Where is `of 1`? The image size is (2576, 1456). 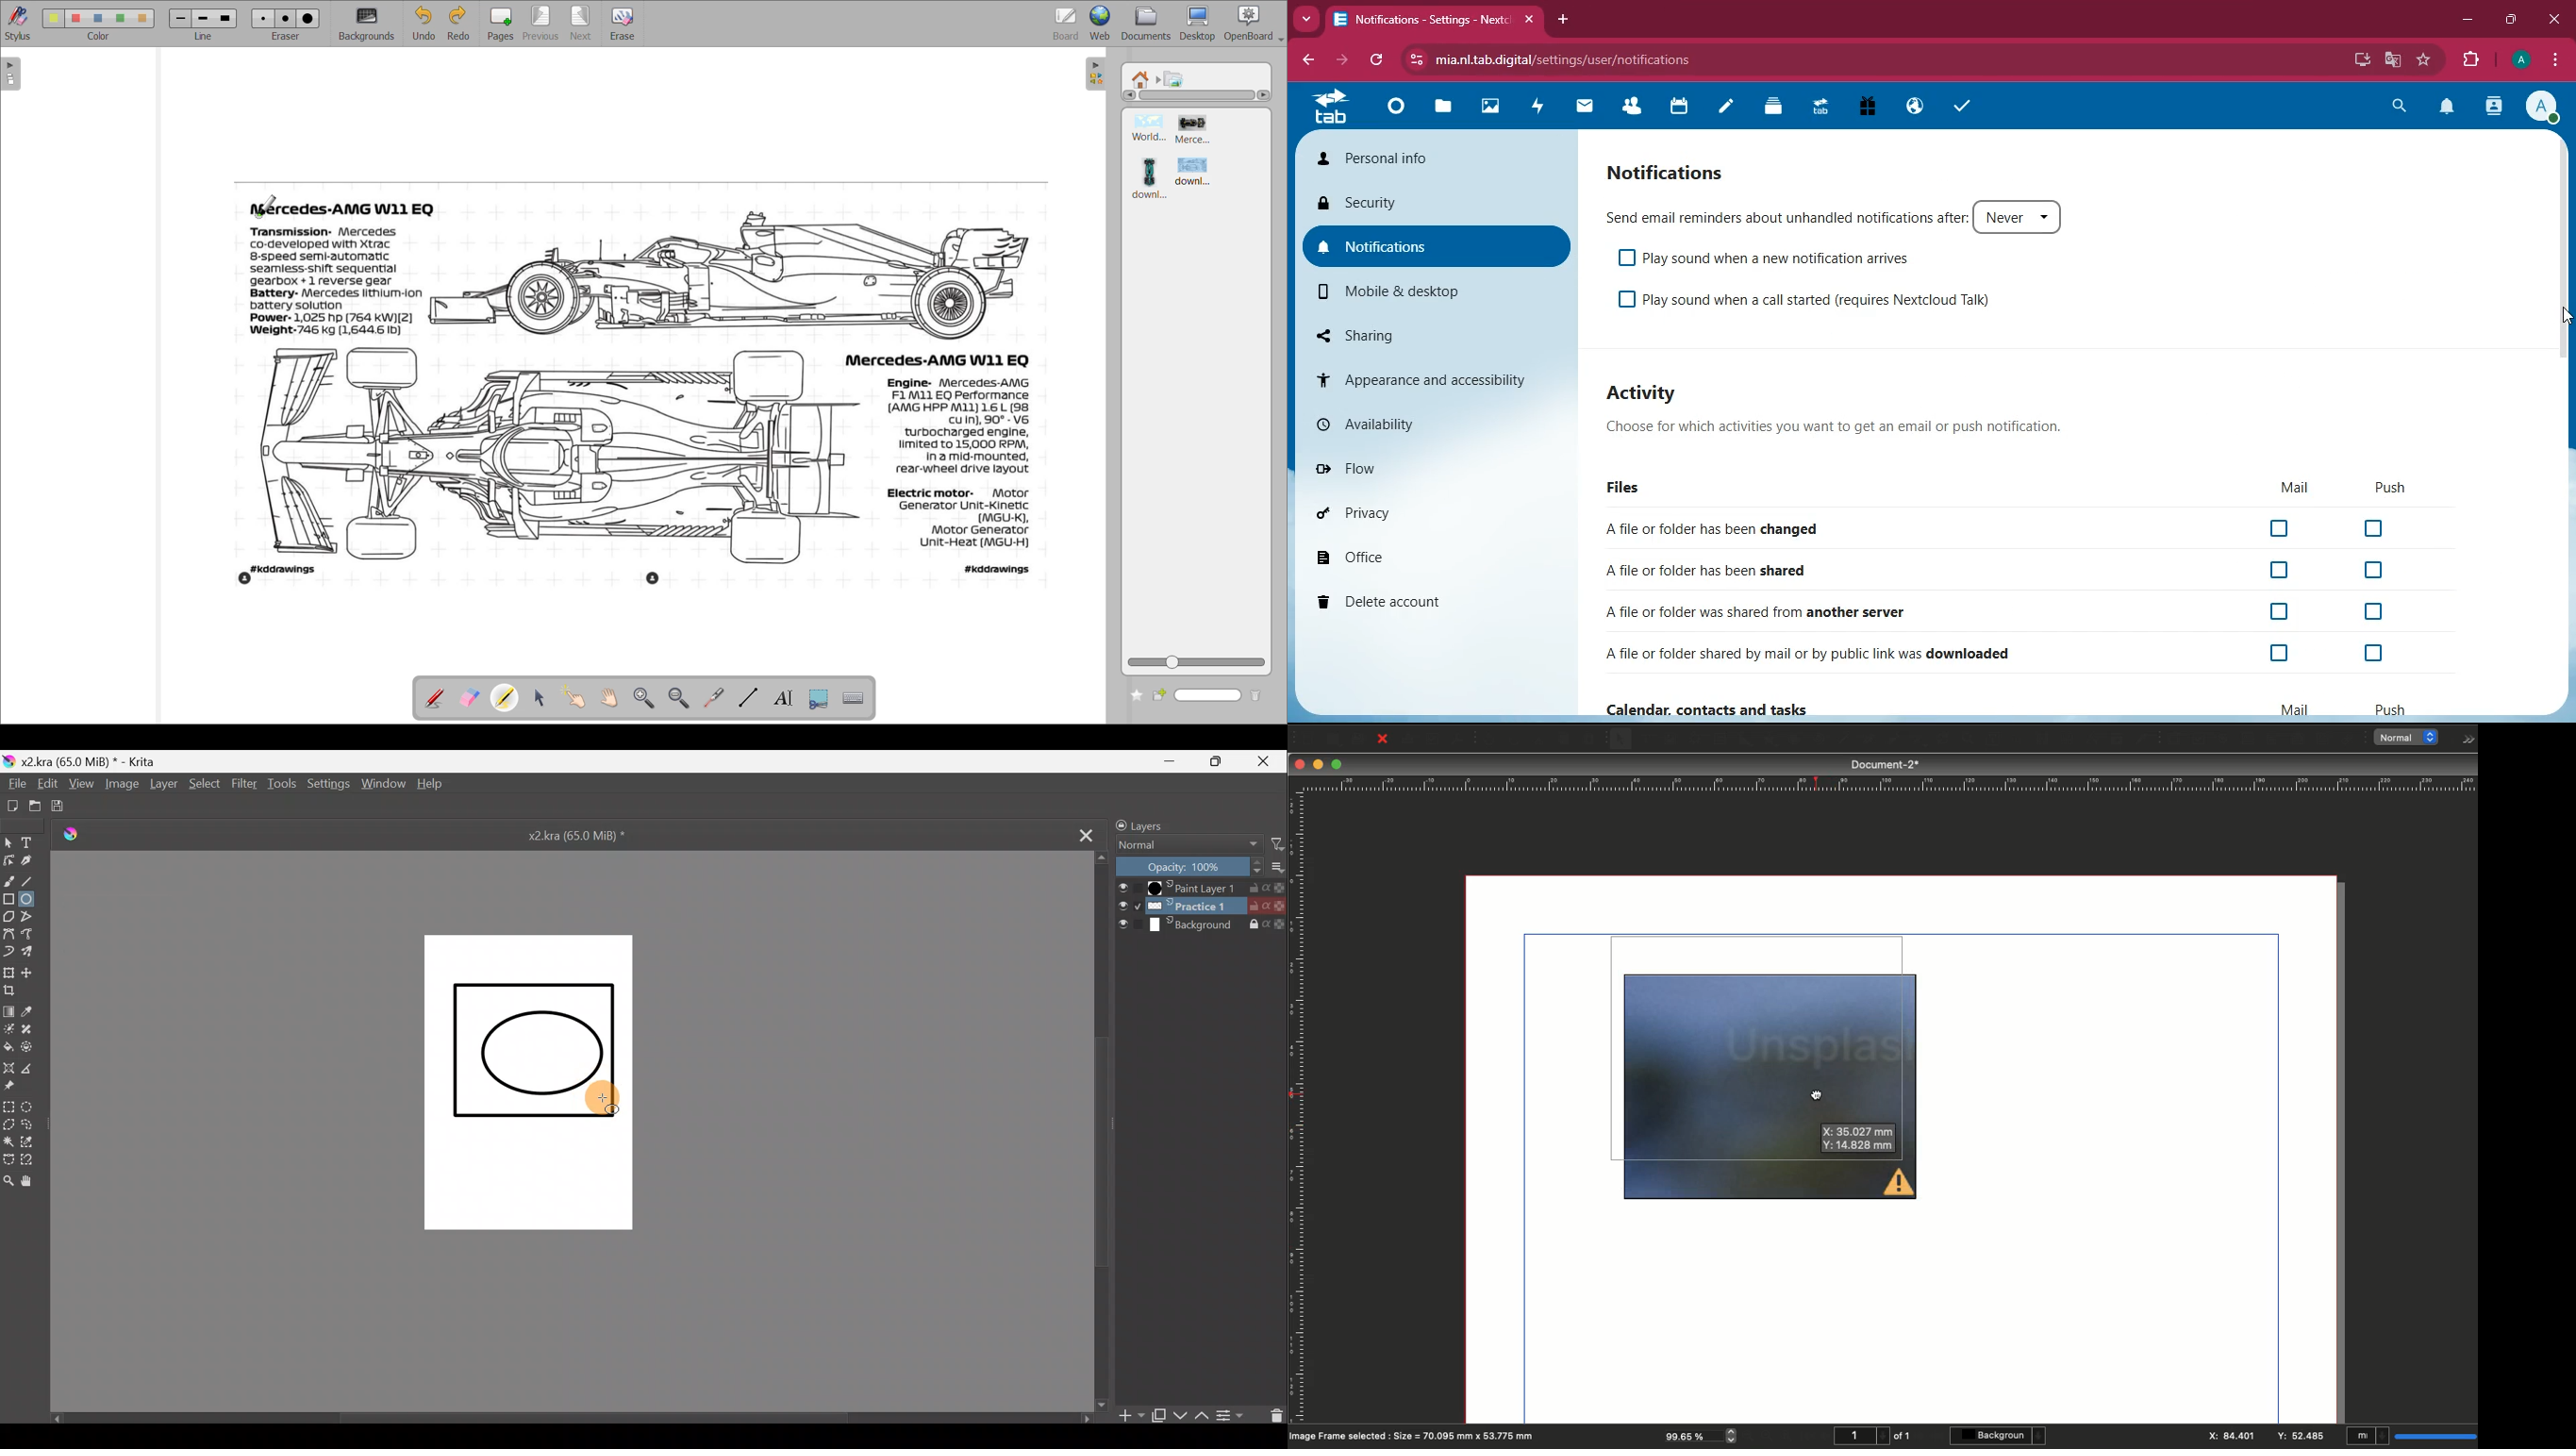
of 1 is located at coordinates (1903, 1436).